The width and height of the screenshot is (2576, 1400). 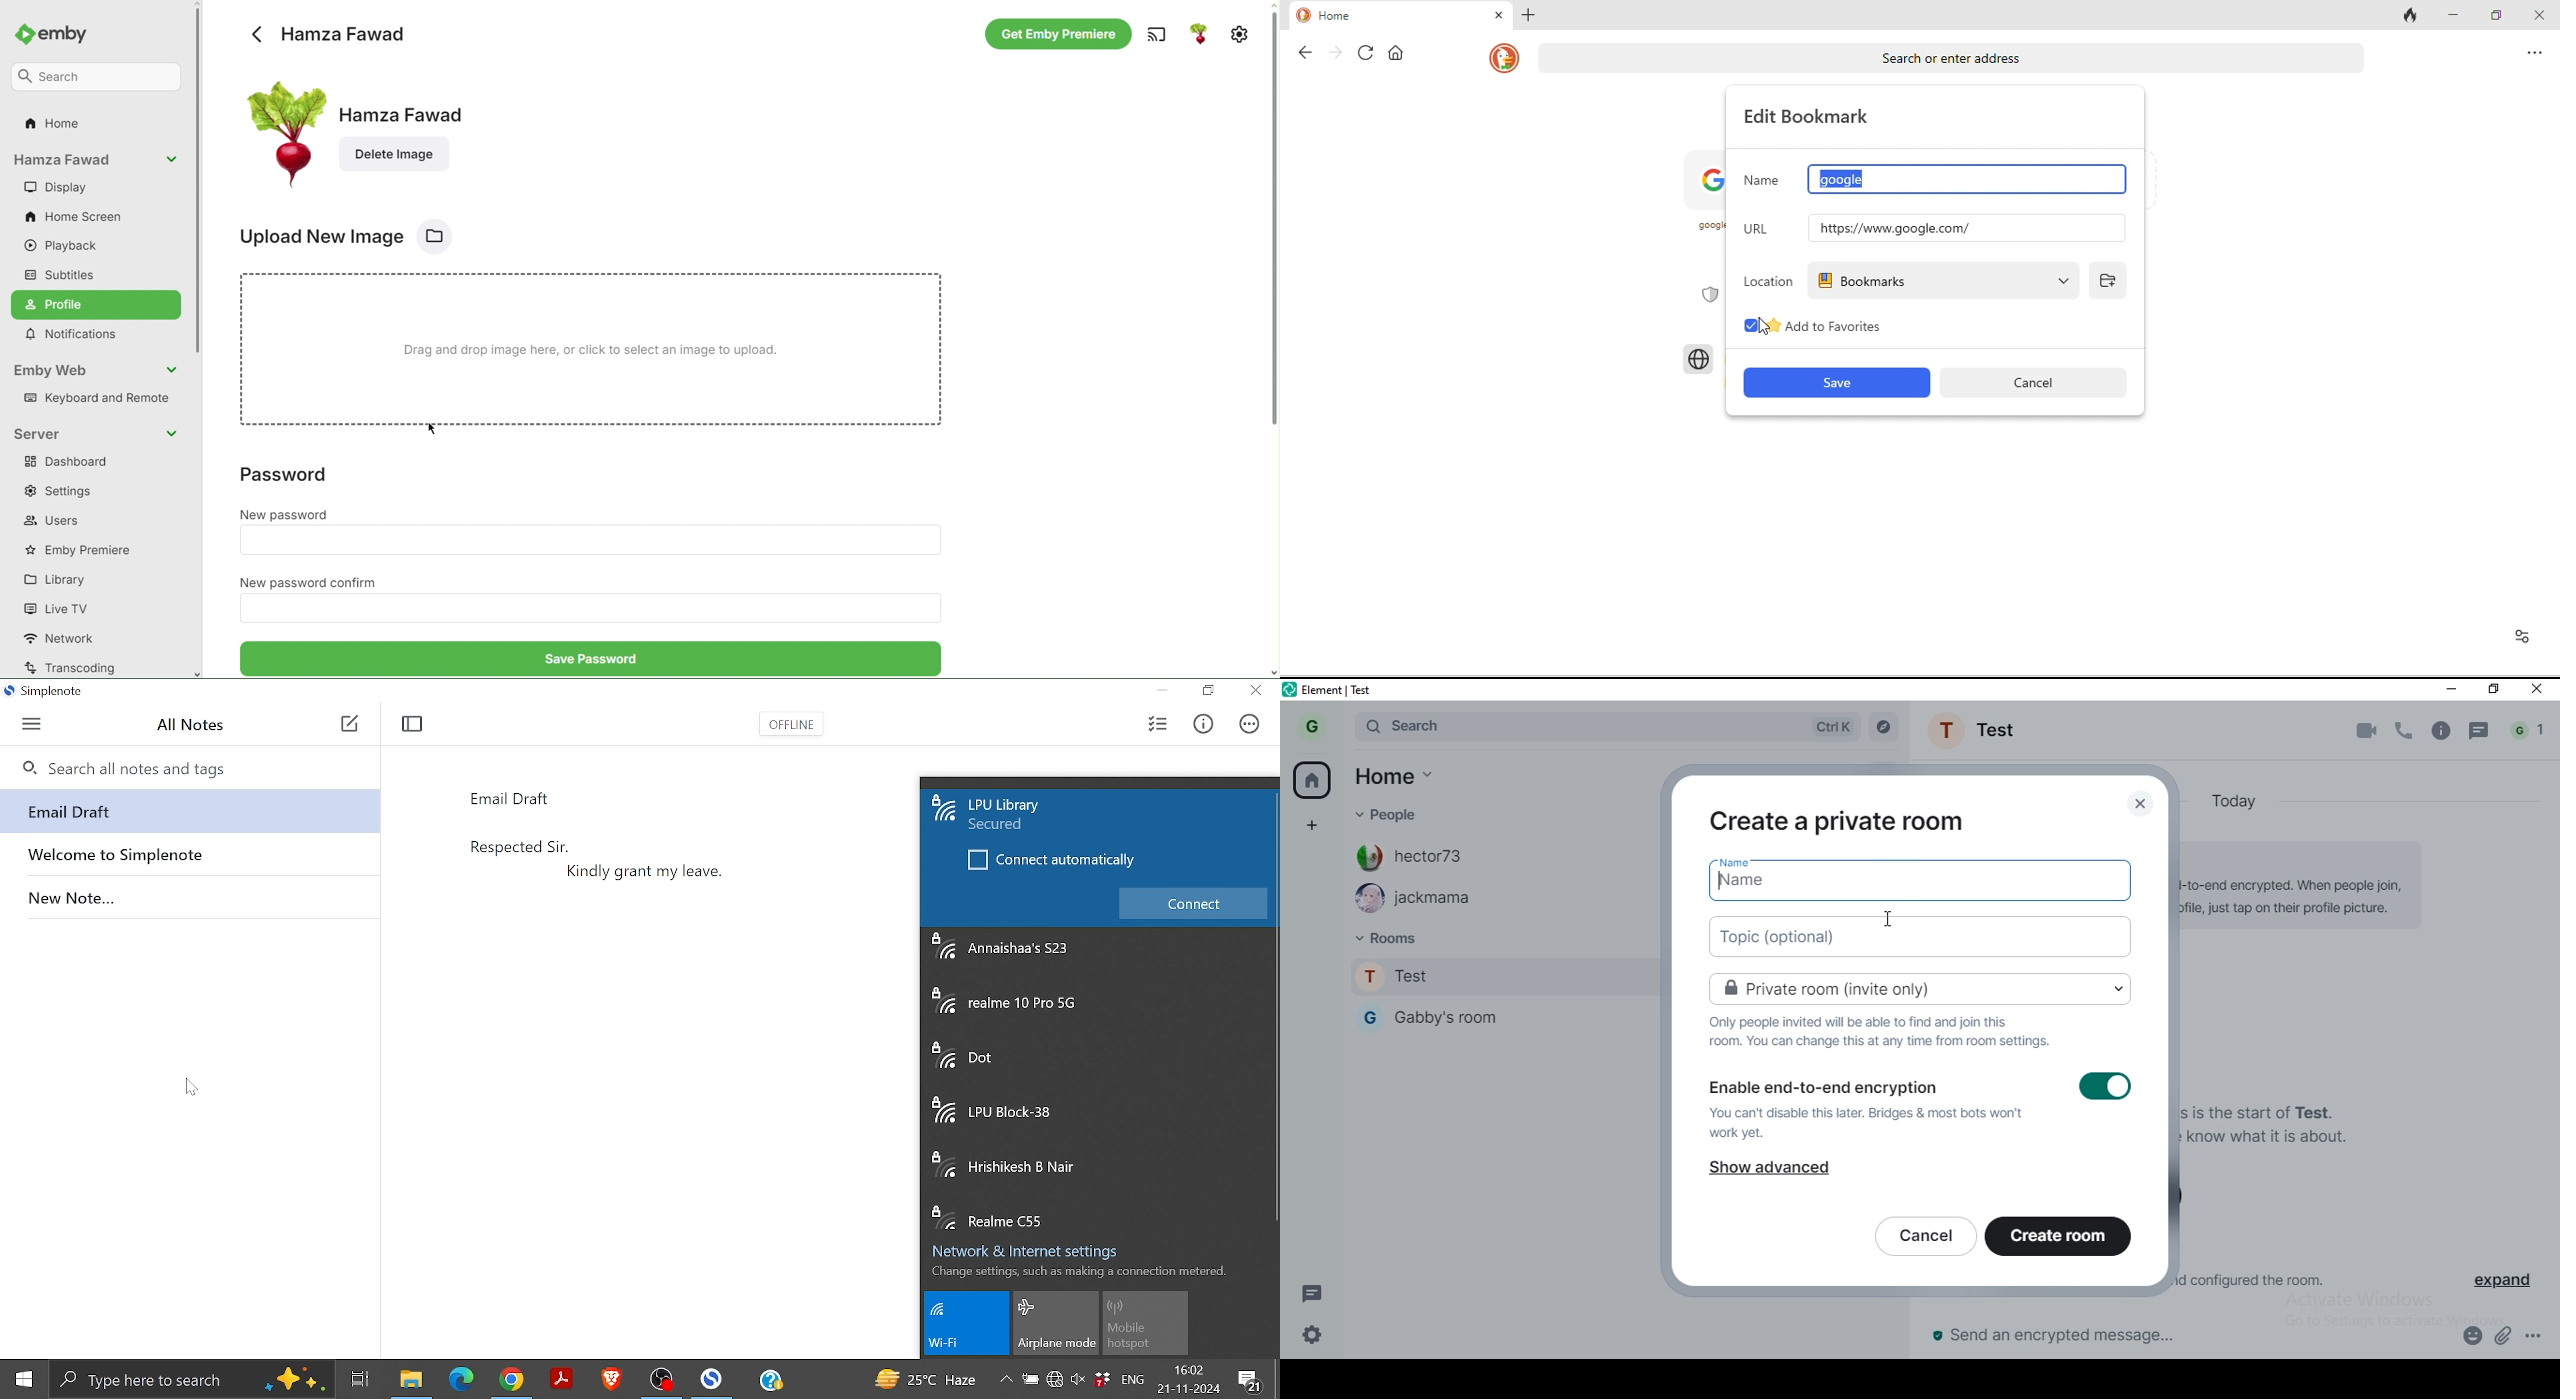 I want to click on Currently connected WIFI network, so click(x=1042, y=813).